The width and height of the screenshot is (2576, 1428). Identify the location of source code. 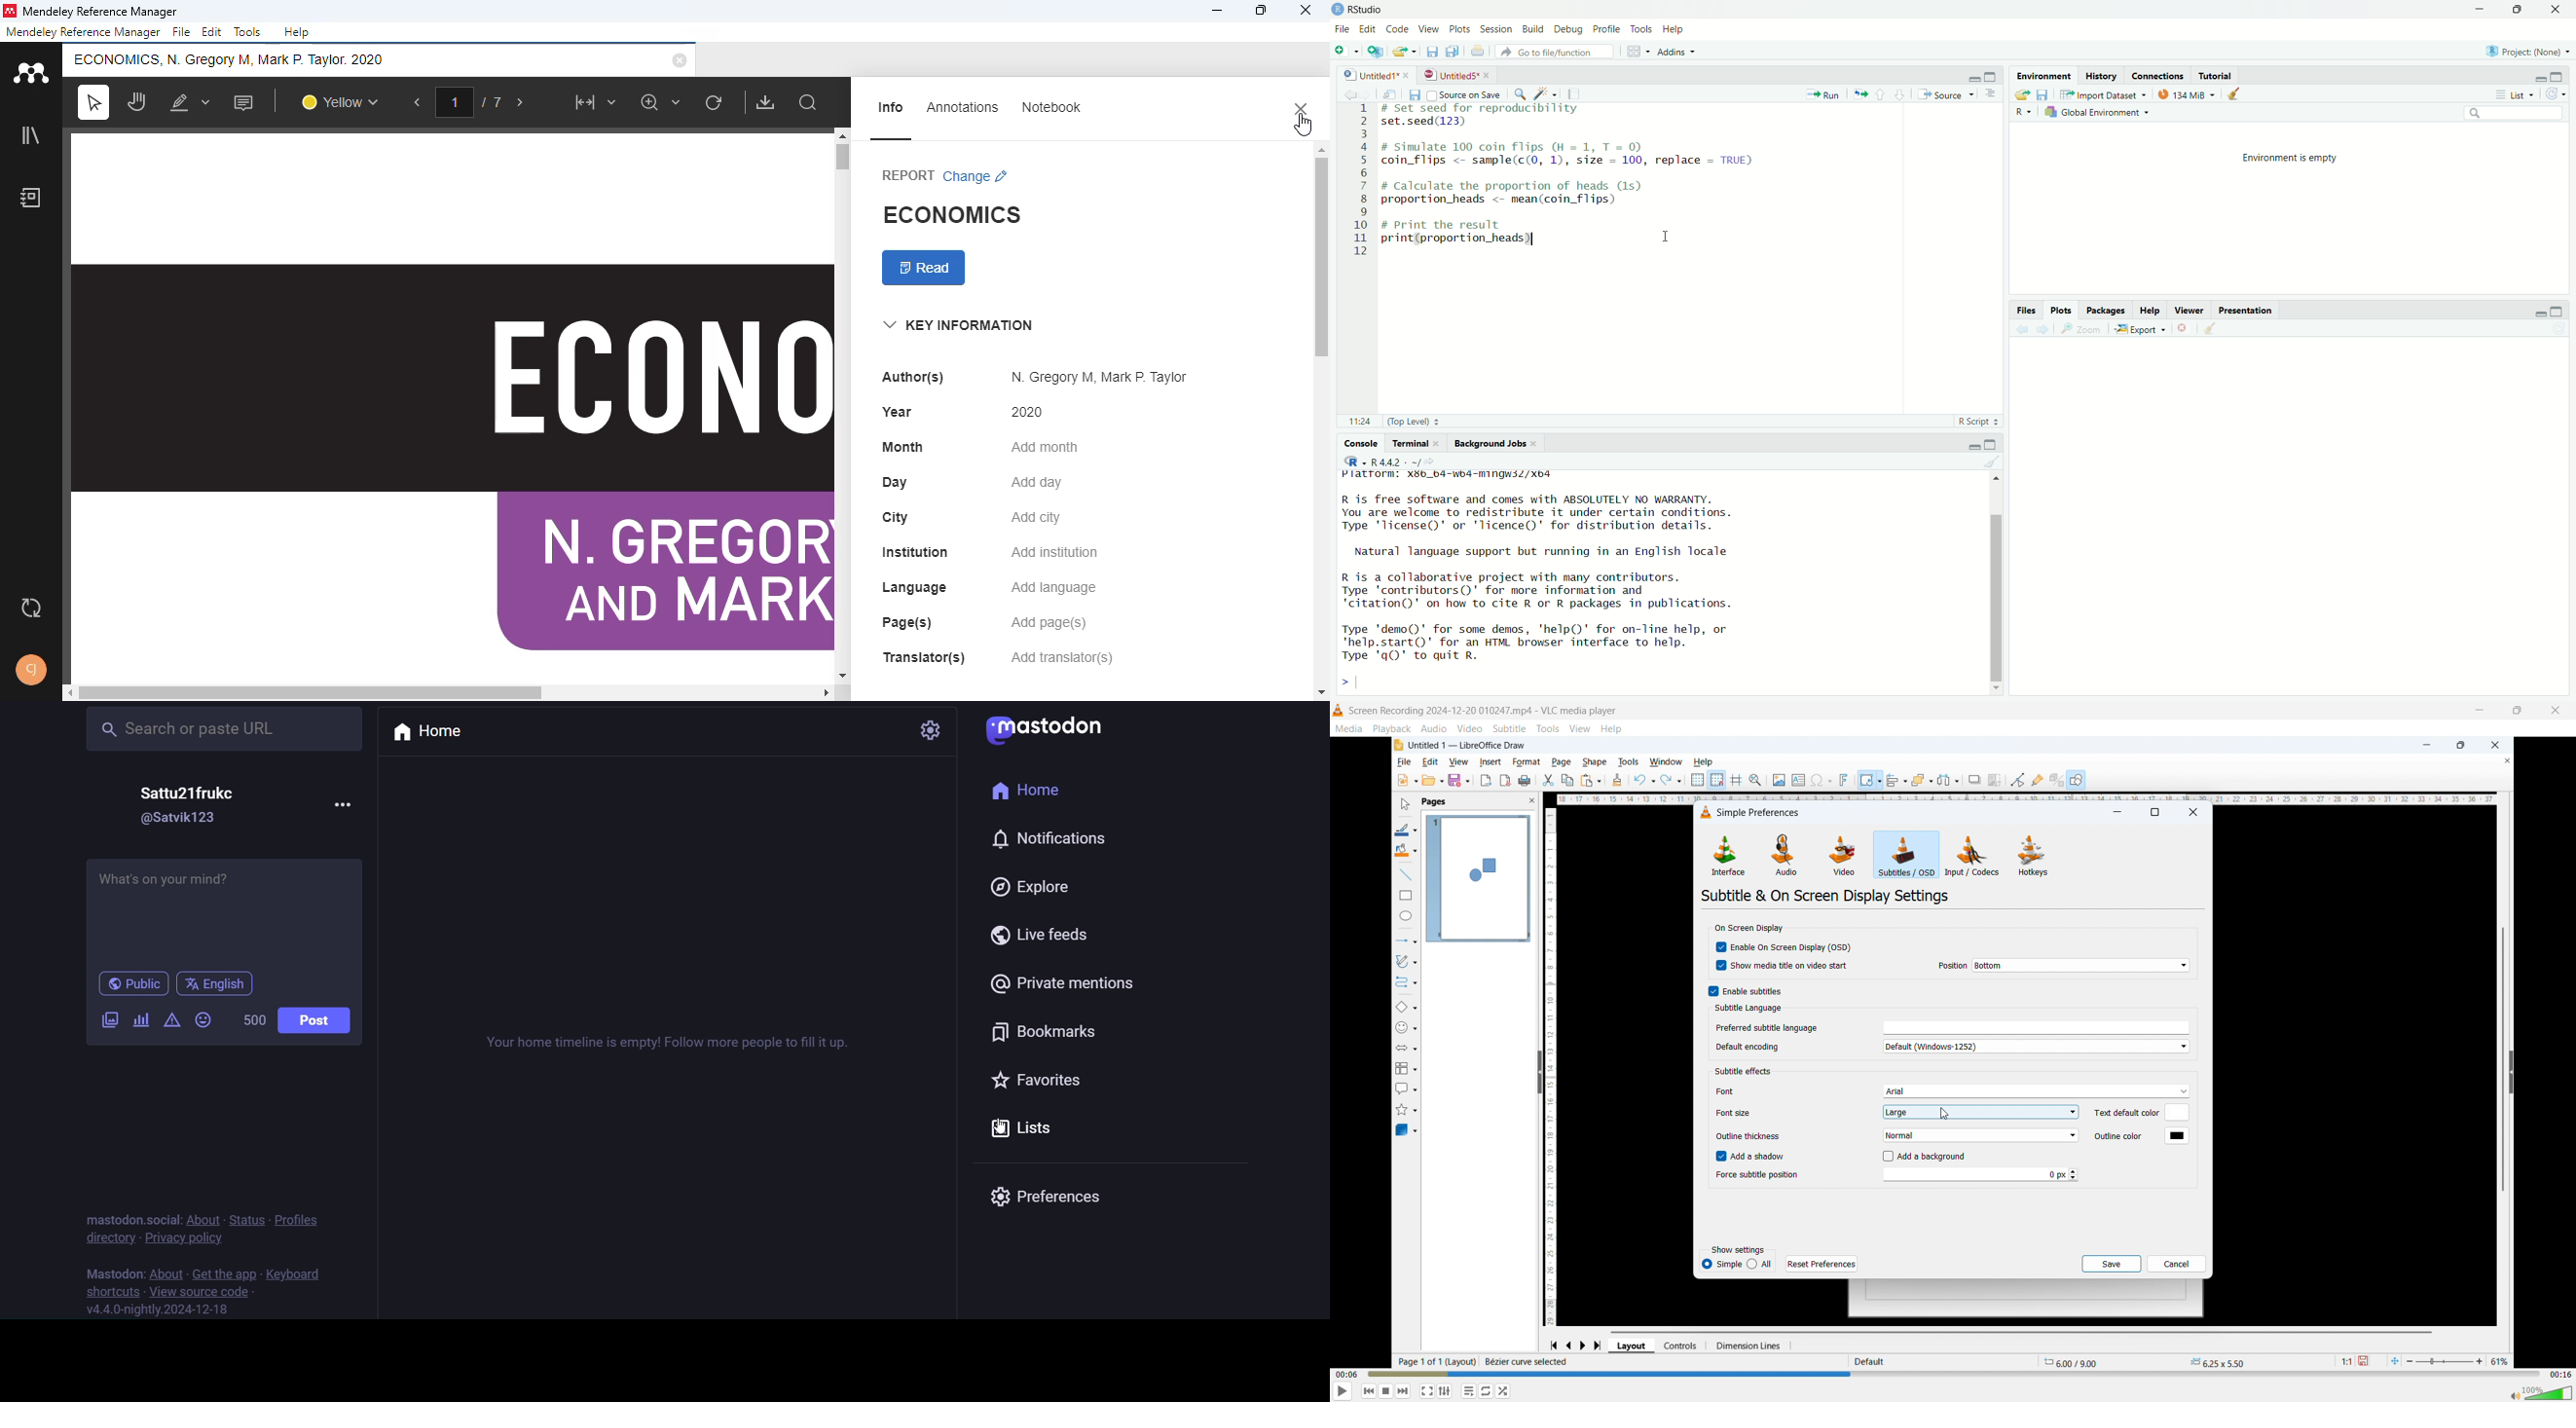
(200, 1291).